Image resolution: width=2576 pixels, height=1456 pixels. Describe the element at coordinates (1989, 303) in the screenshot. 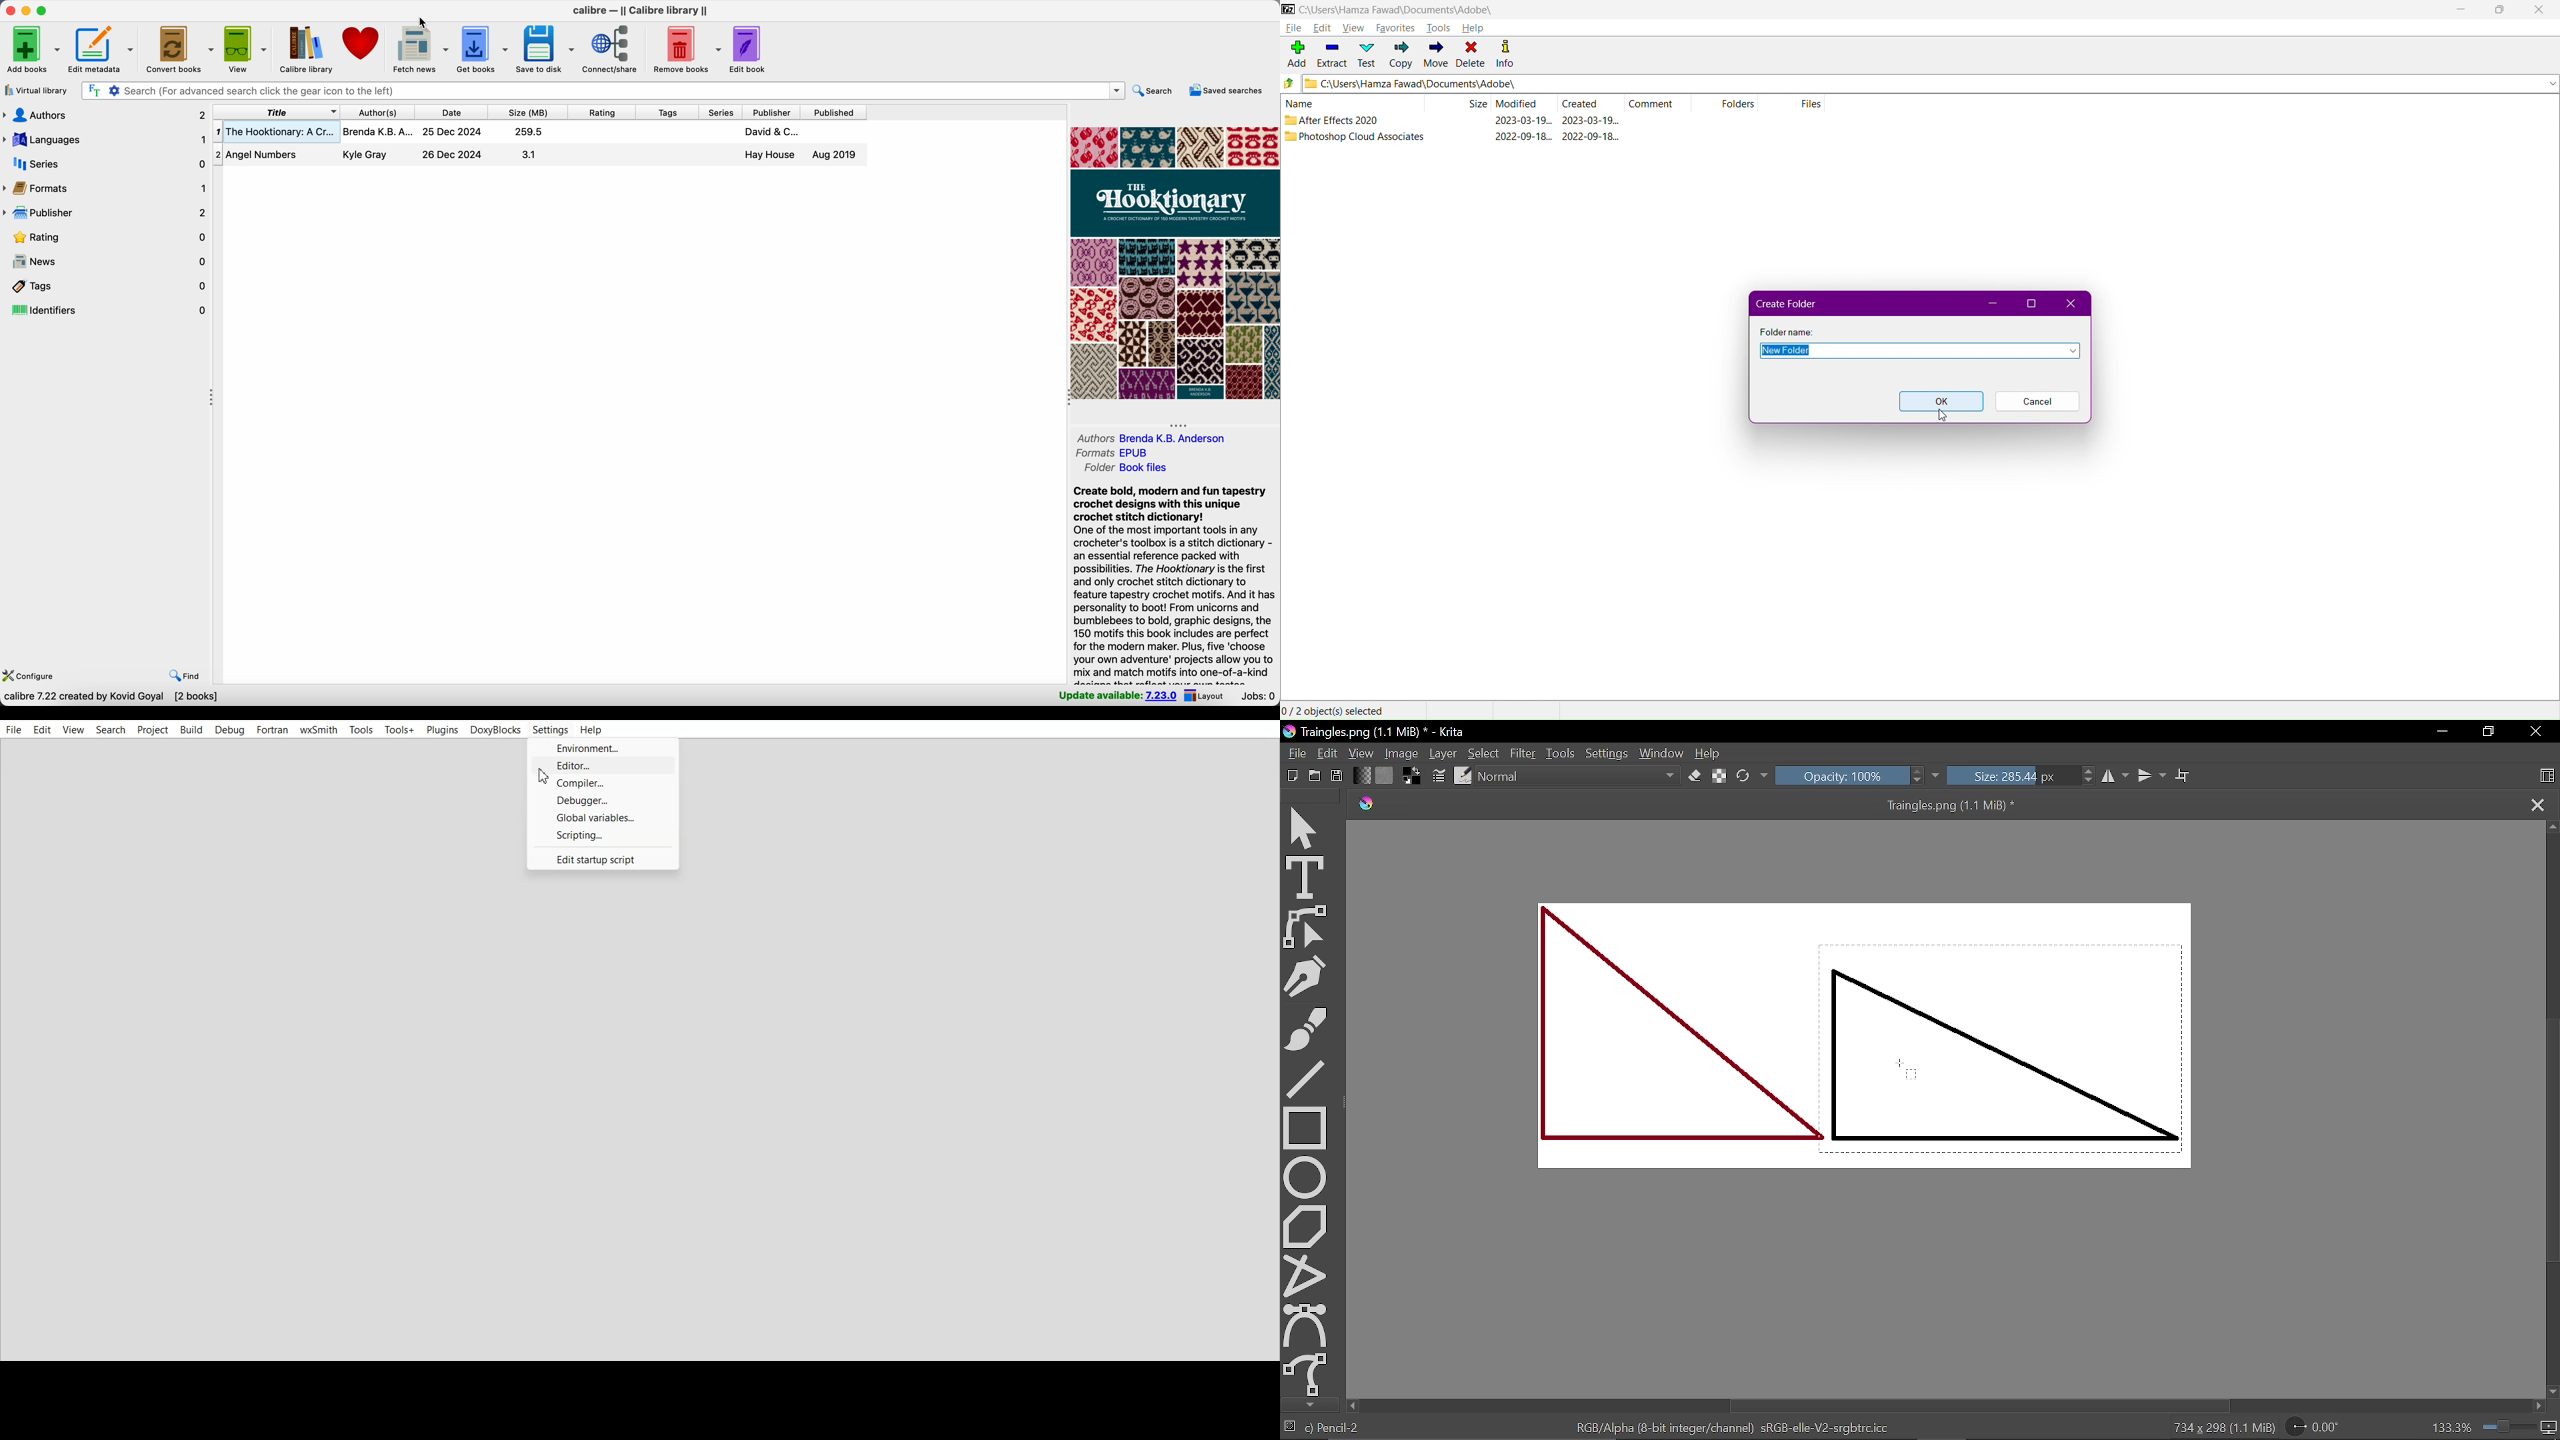

I see `Minimize` at that location.